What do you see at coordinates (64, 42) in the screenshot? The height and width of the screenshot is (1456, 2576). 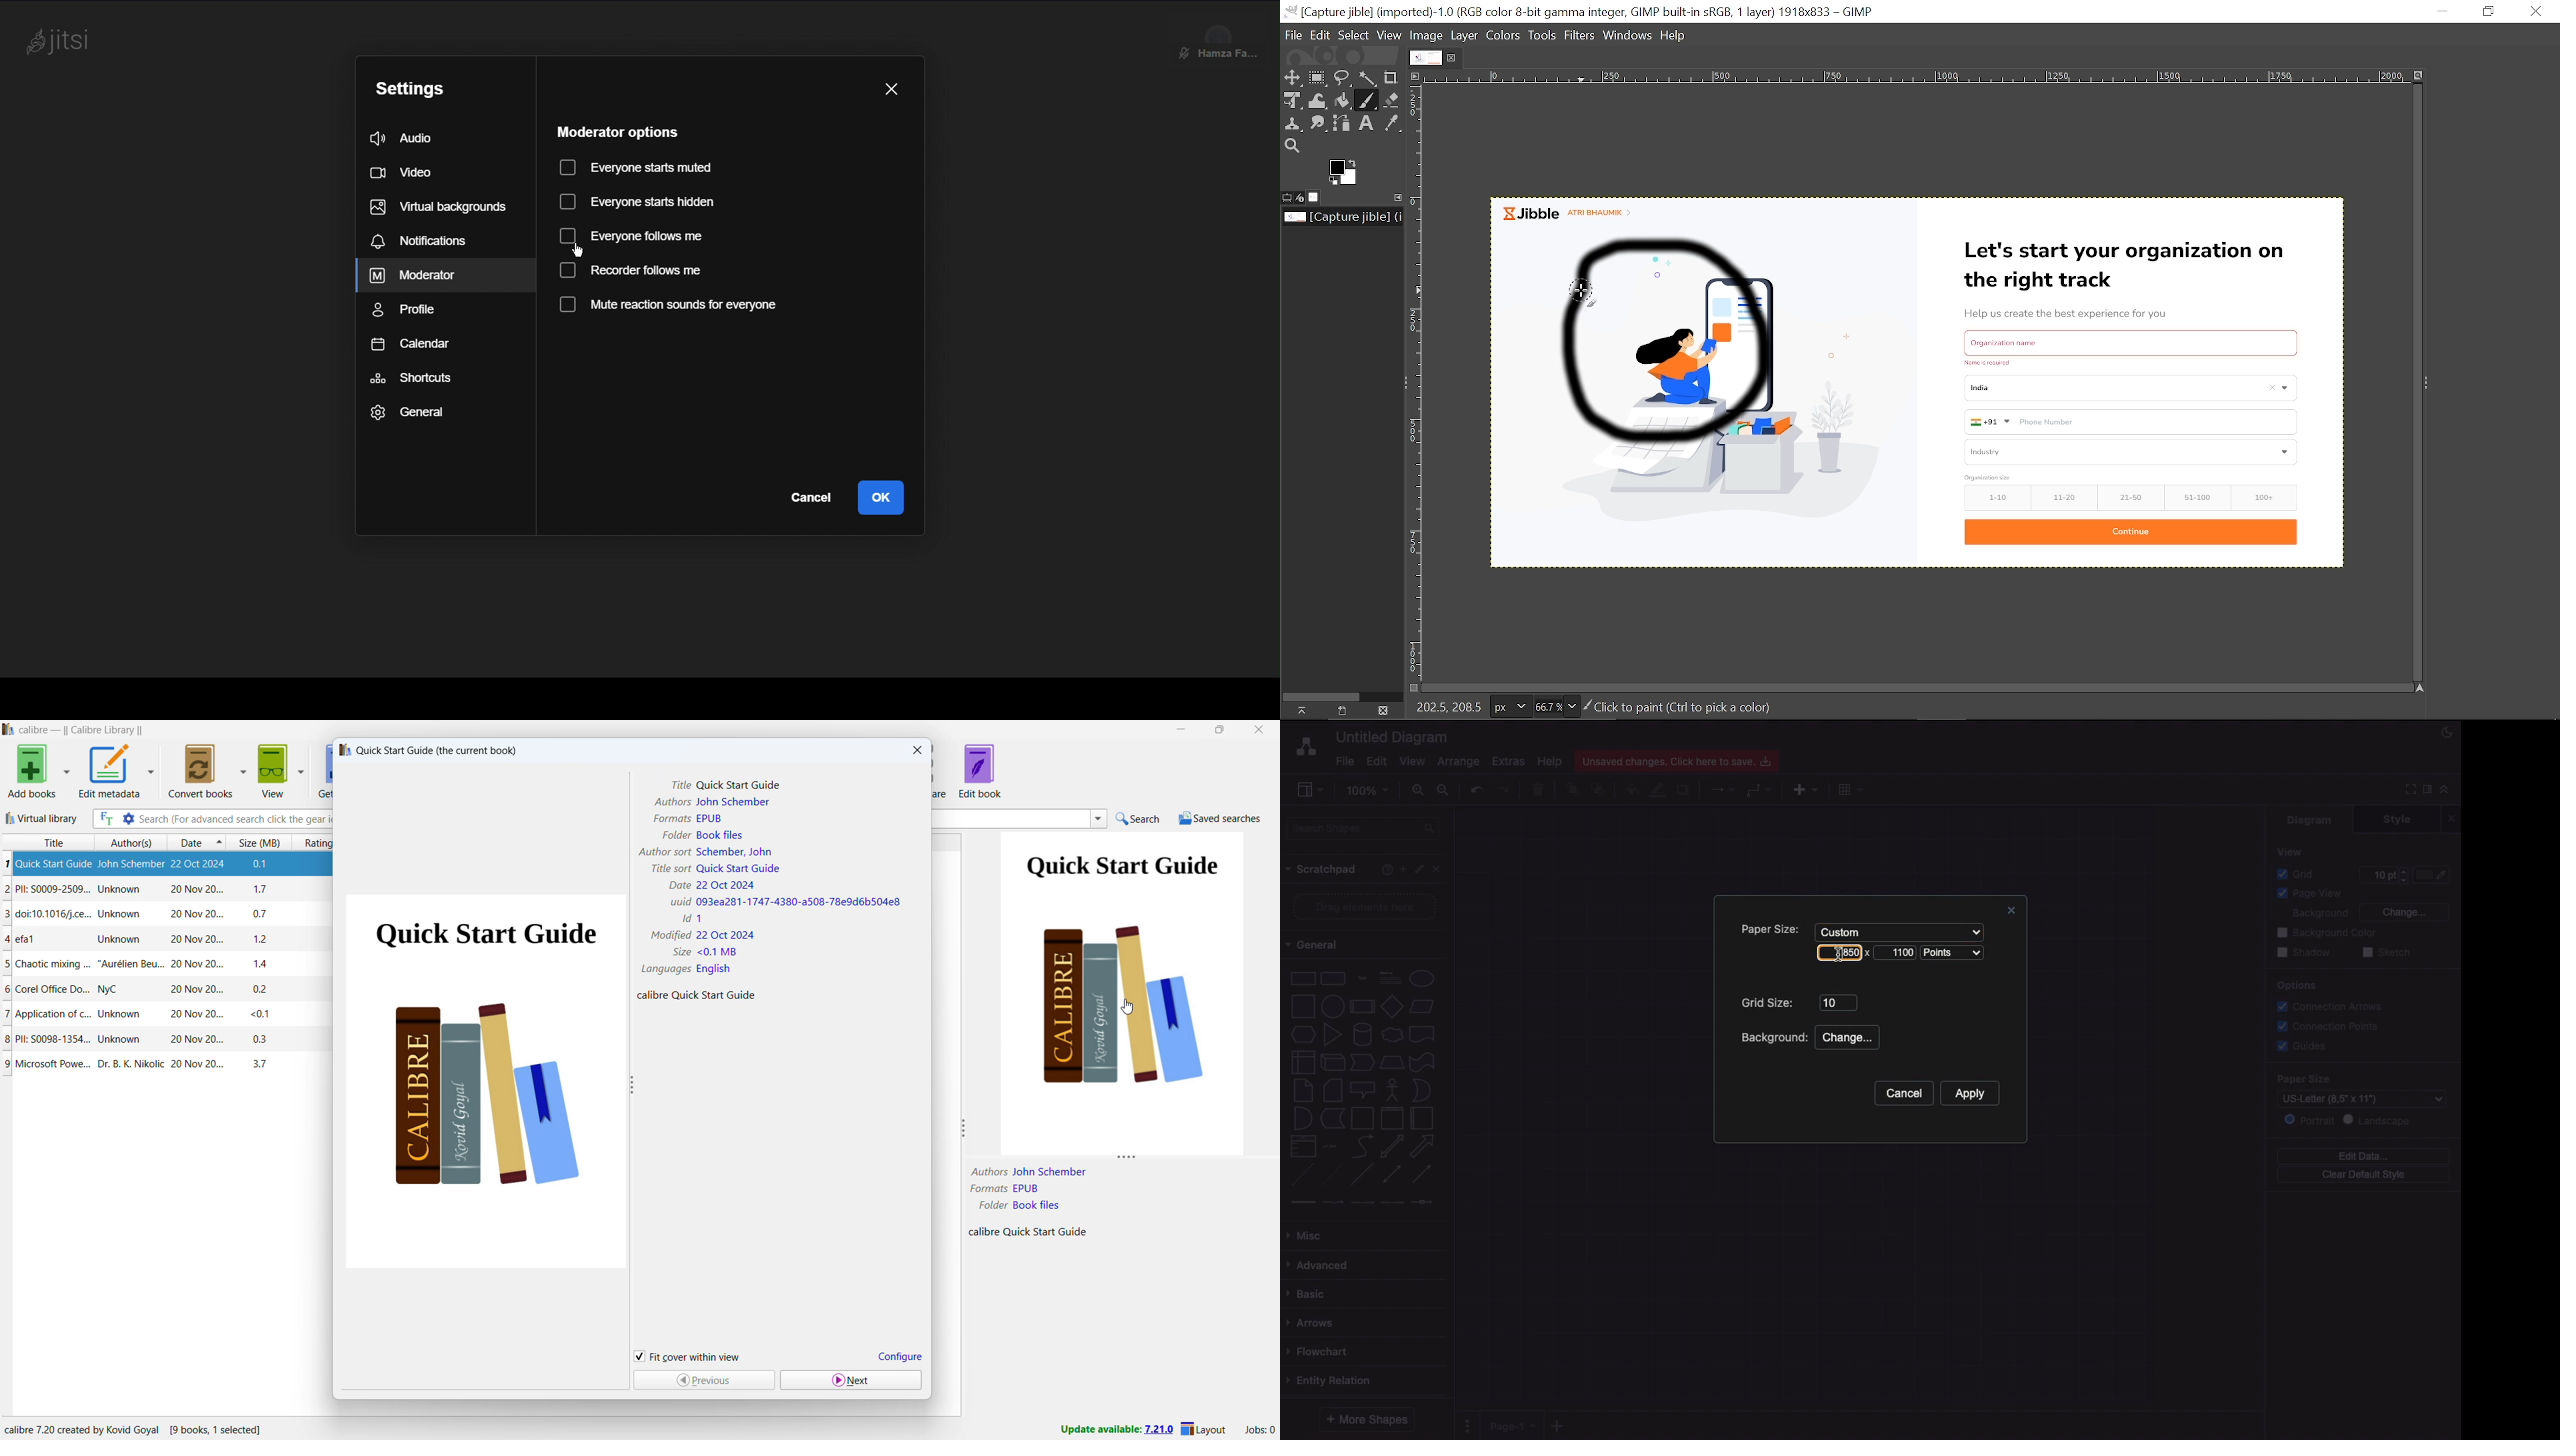 I see `Jitsi` at bounding box center [64, 42].